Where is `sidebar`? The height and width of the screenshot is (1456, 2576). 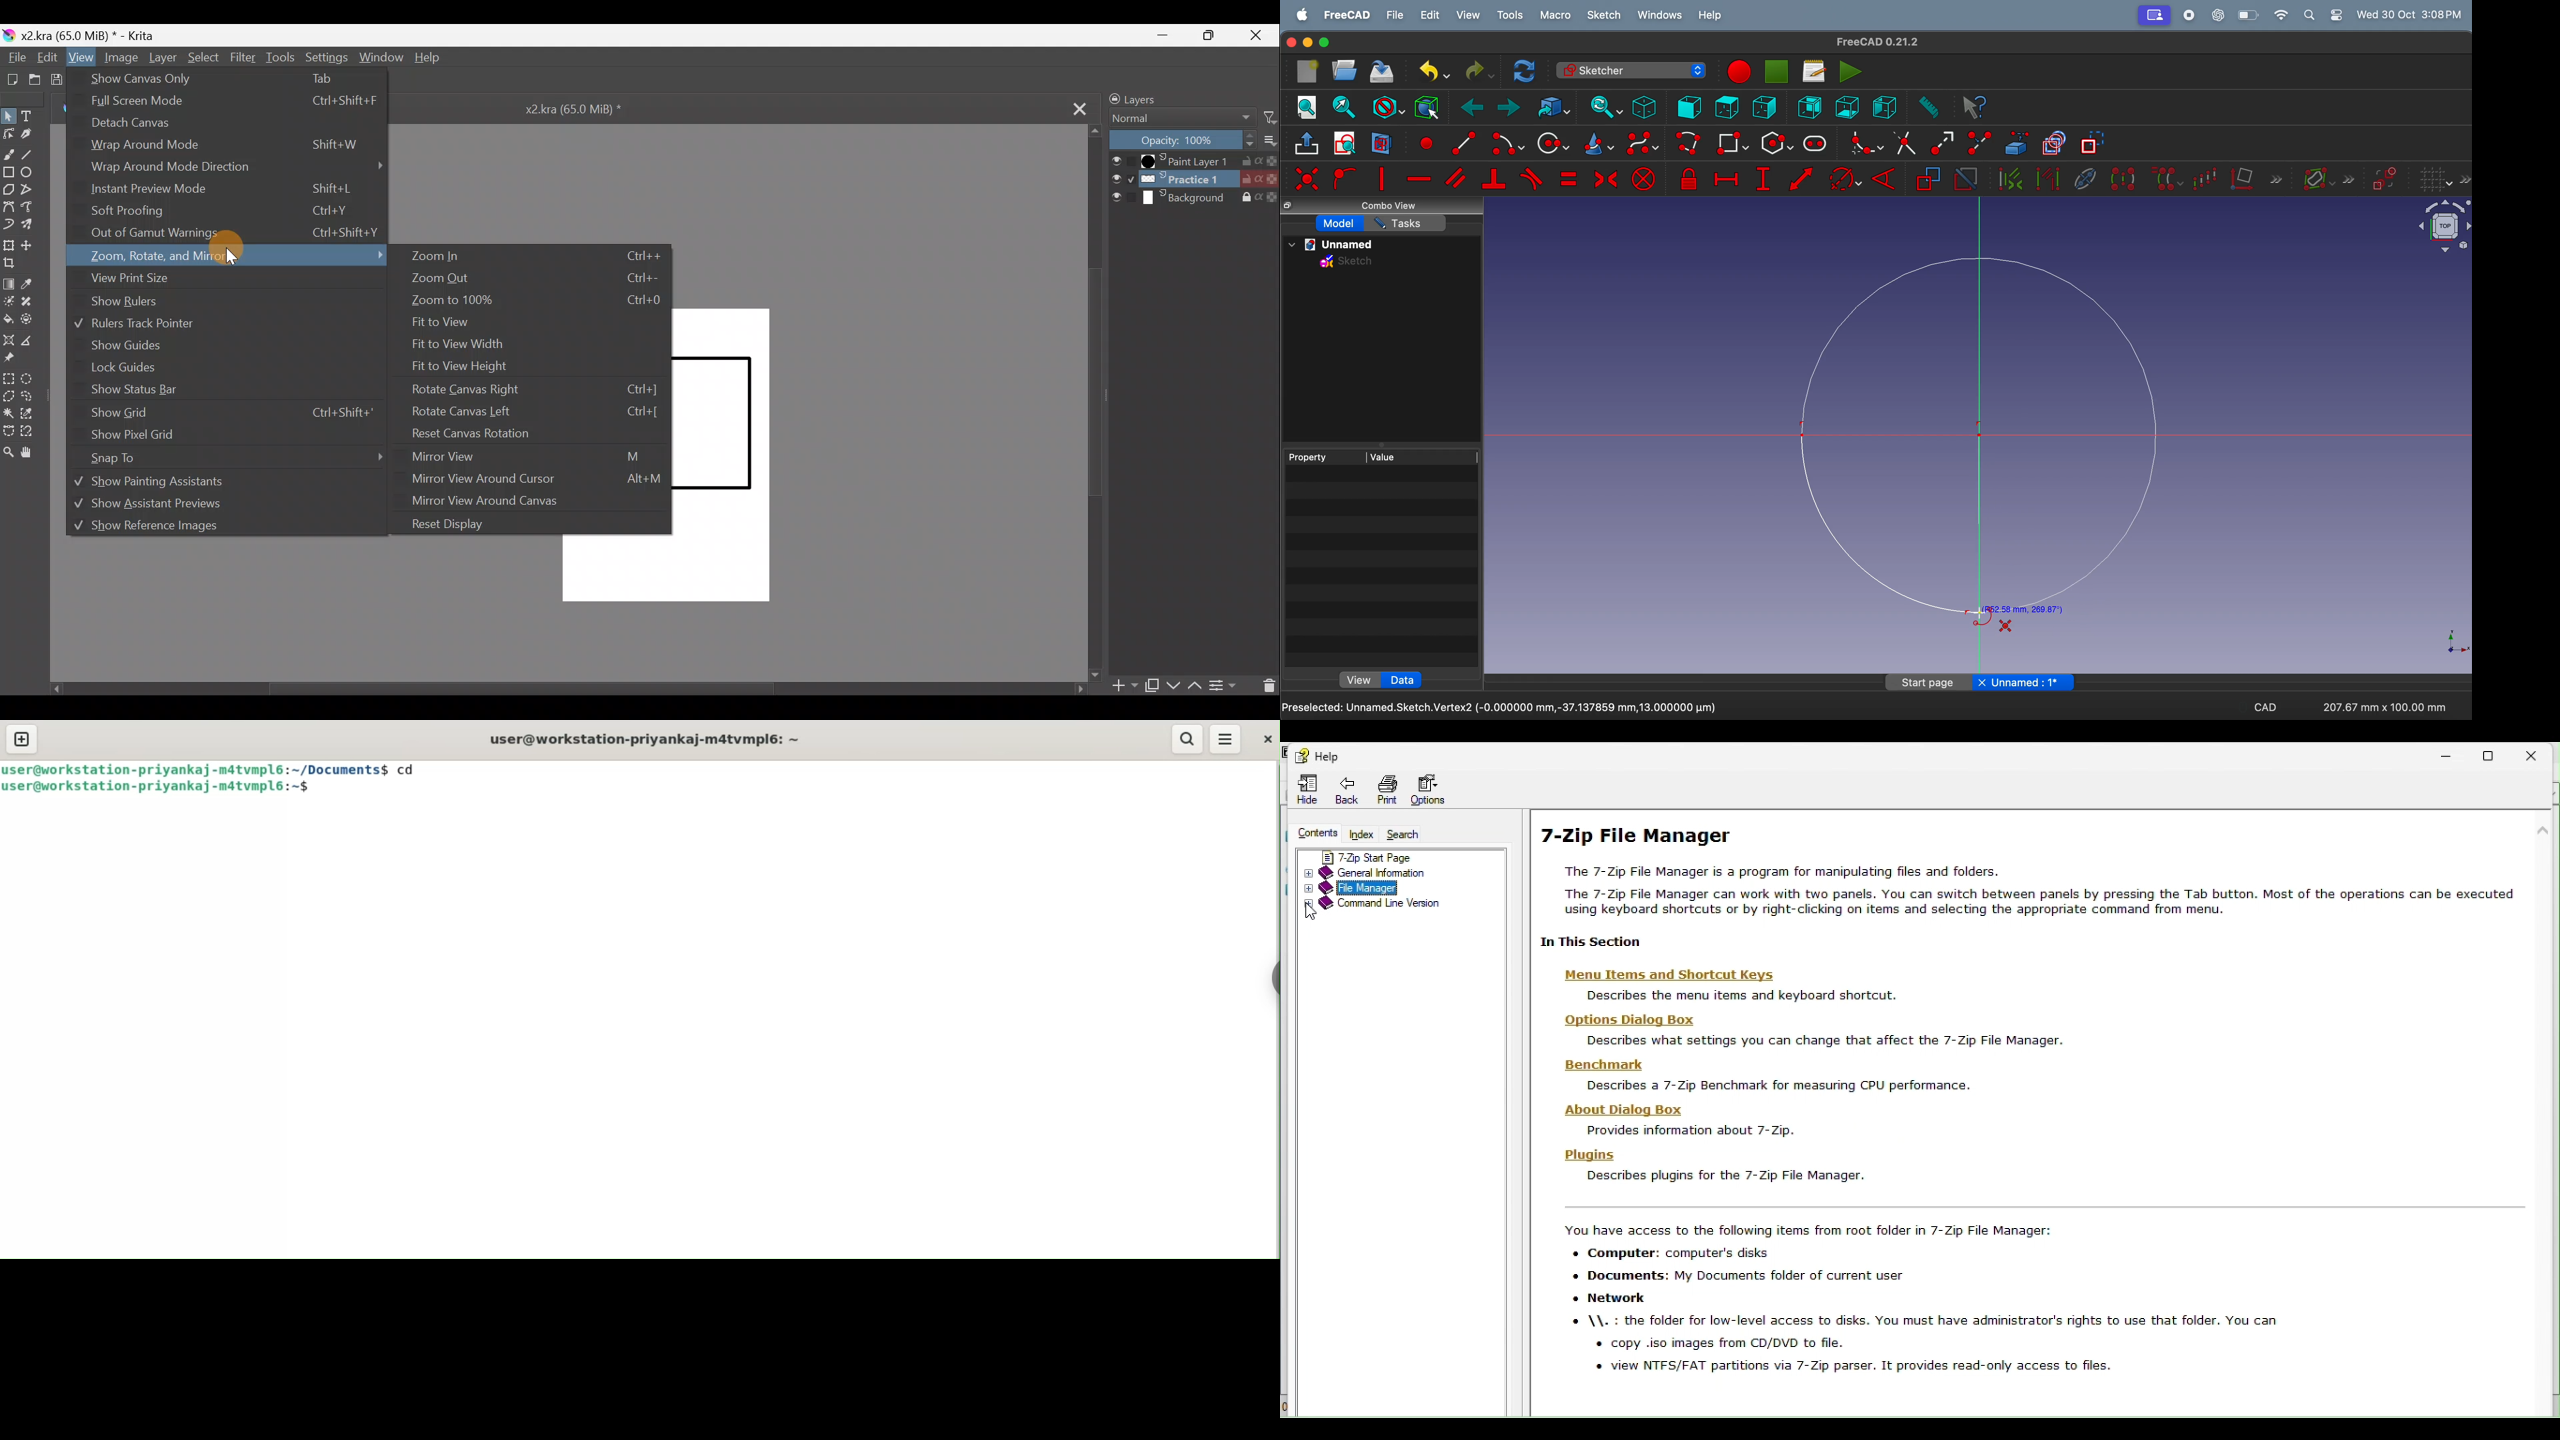 sidebar is located at coordinates (1275, 978).